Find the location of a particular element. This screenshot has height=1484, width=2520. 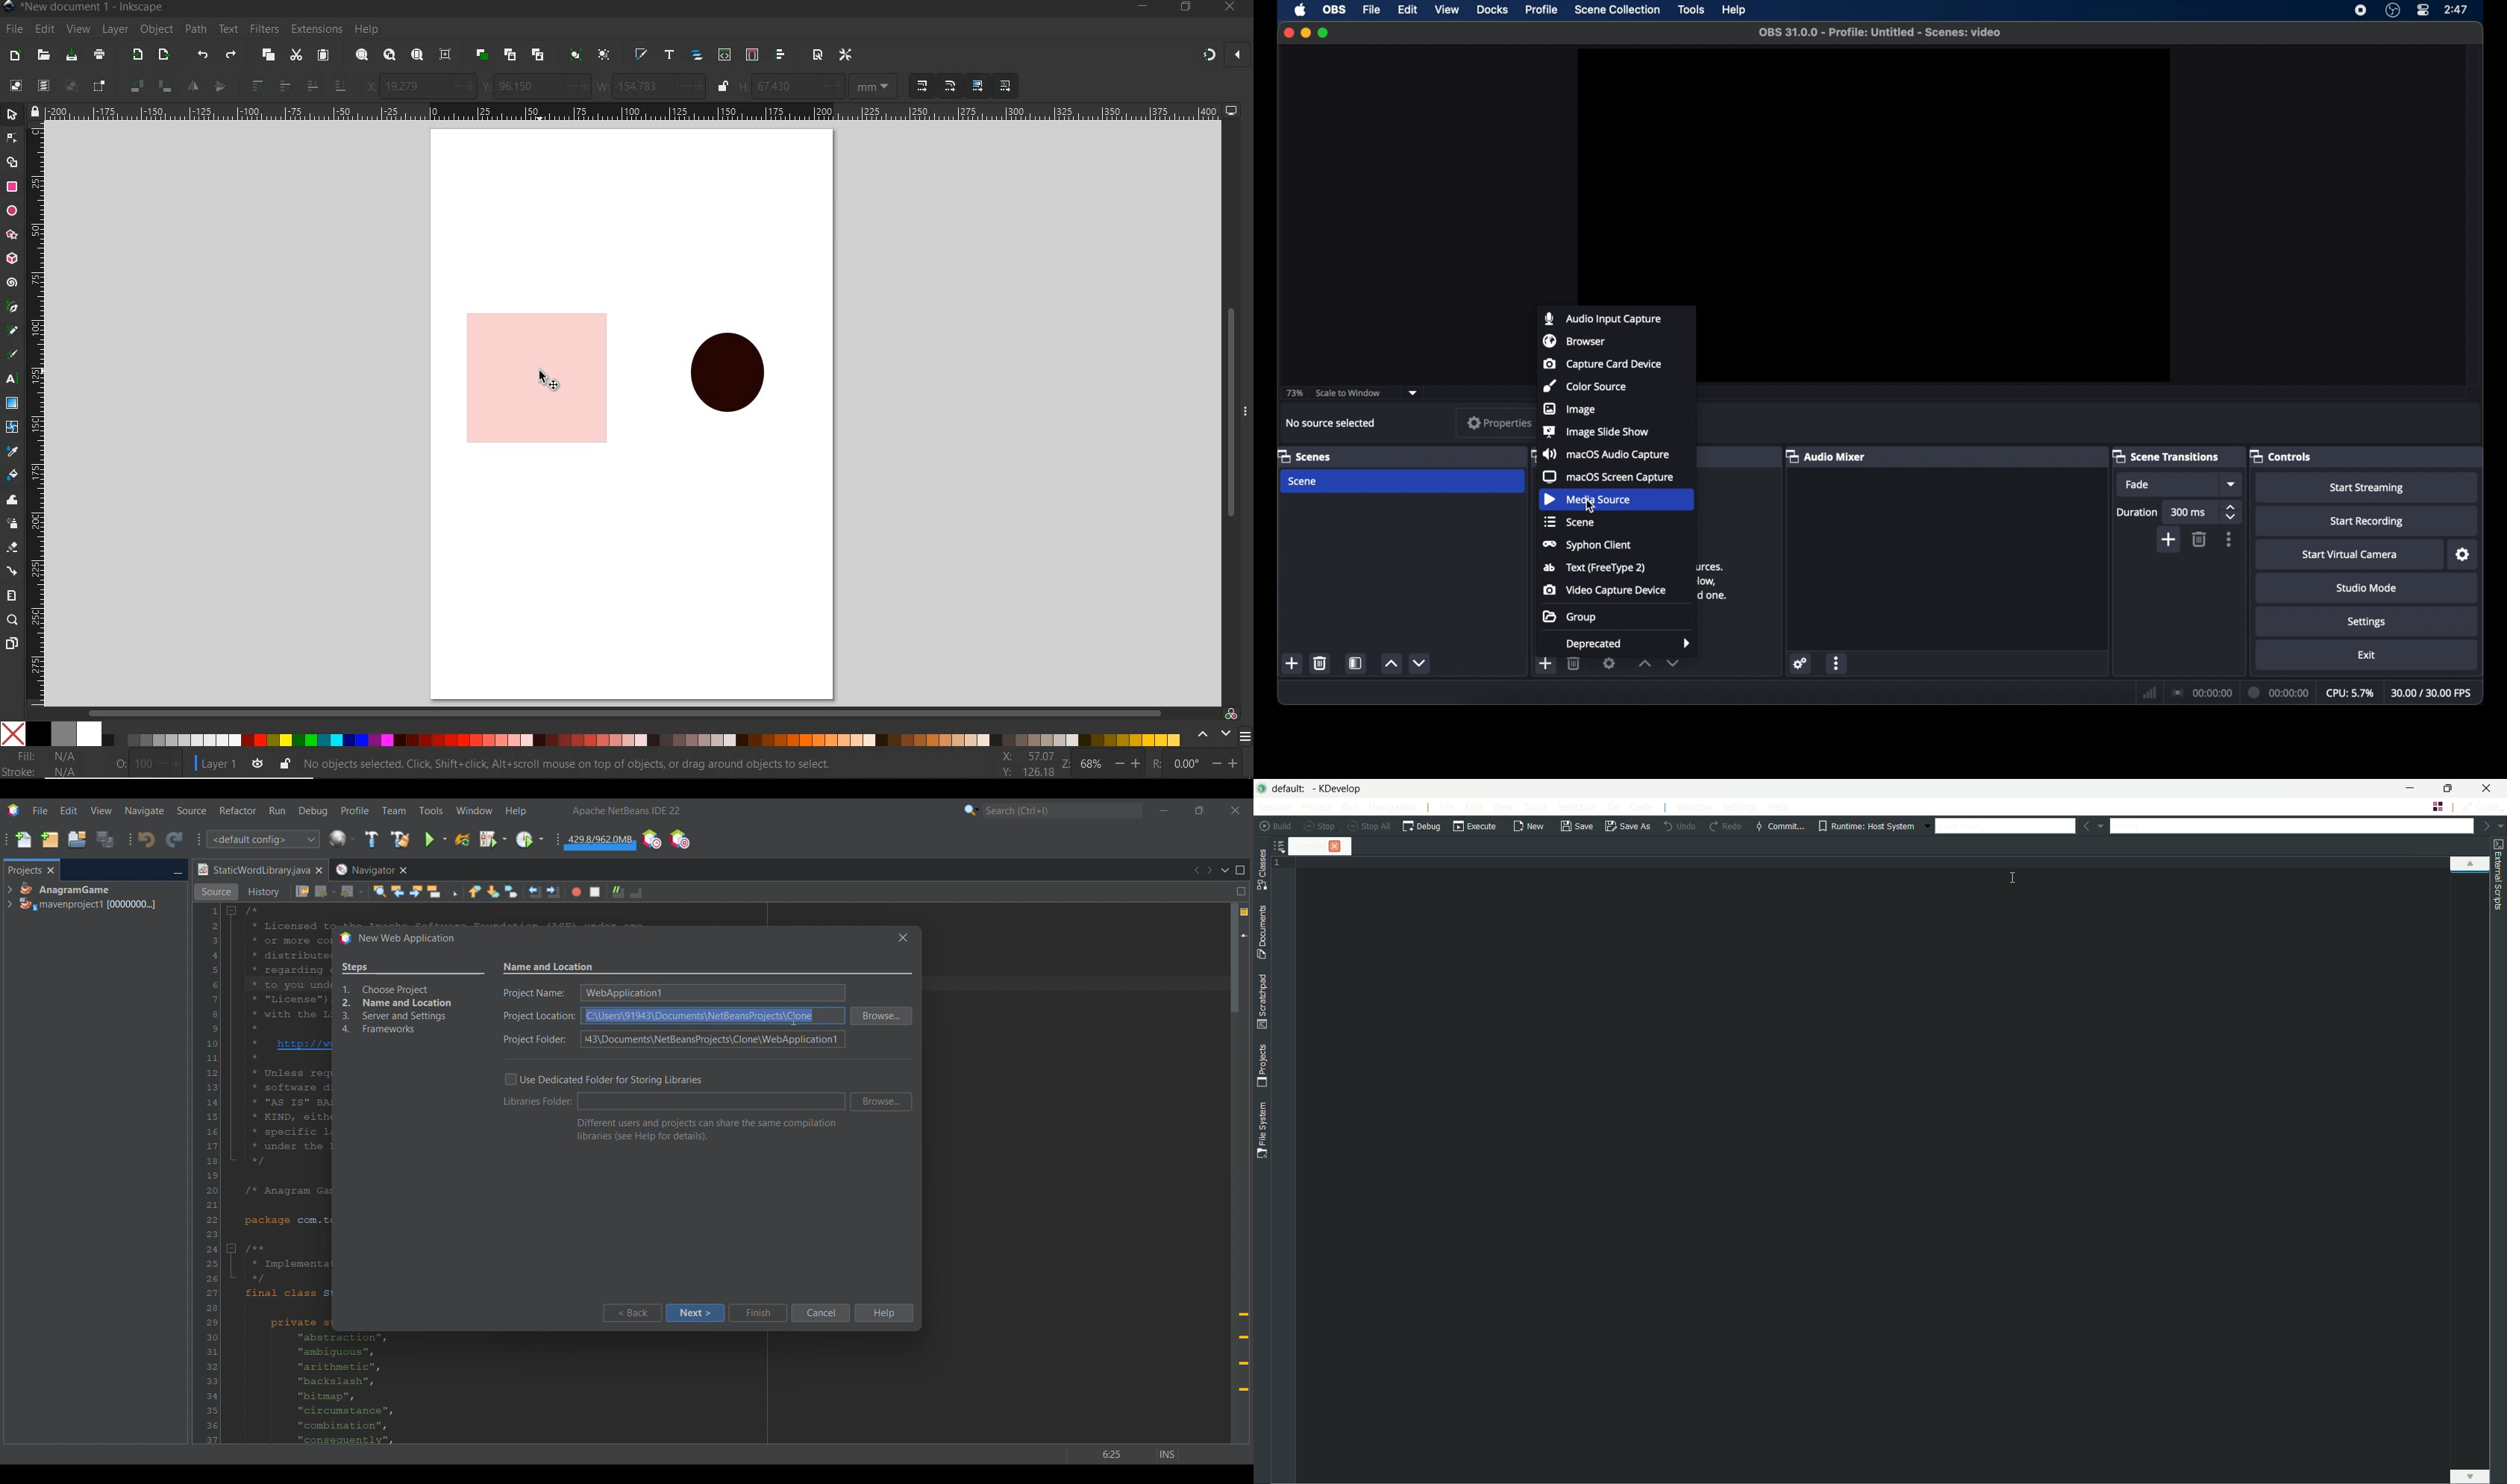

file name is located at coordinates (1880, 33).